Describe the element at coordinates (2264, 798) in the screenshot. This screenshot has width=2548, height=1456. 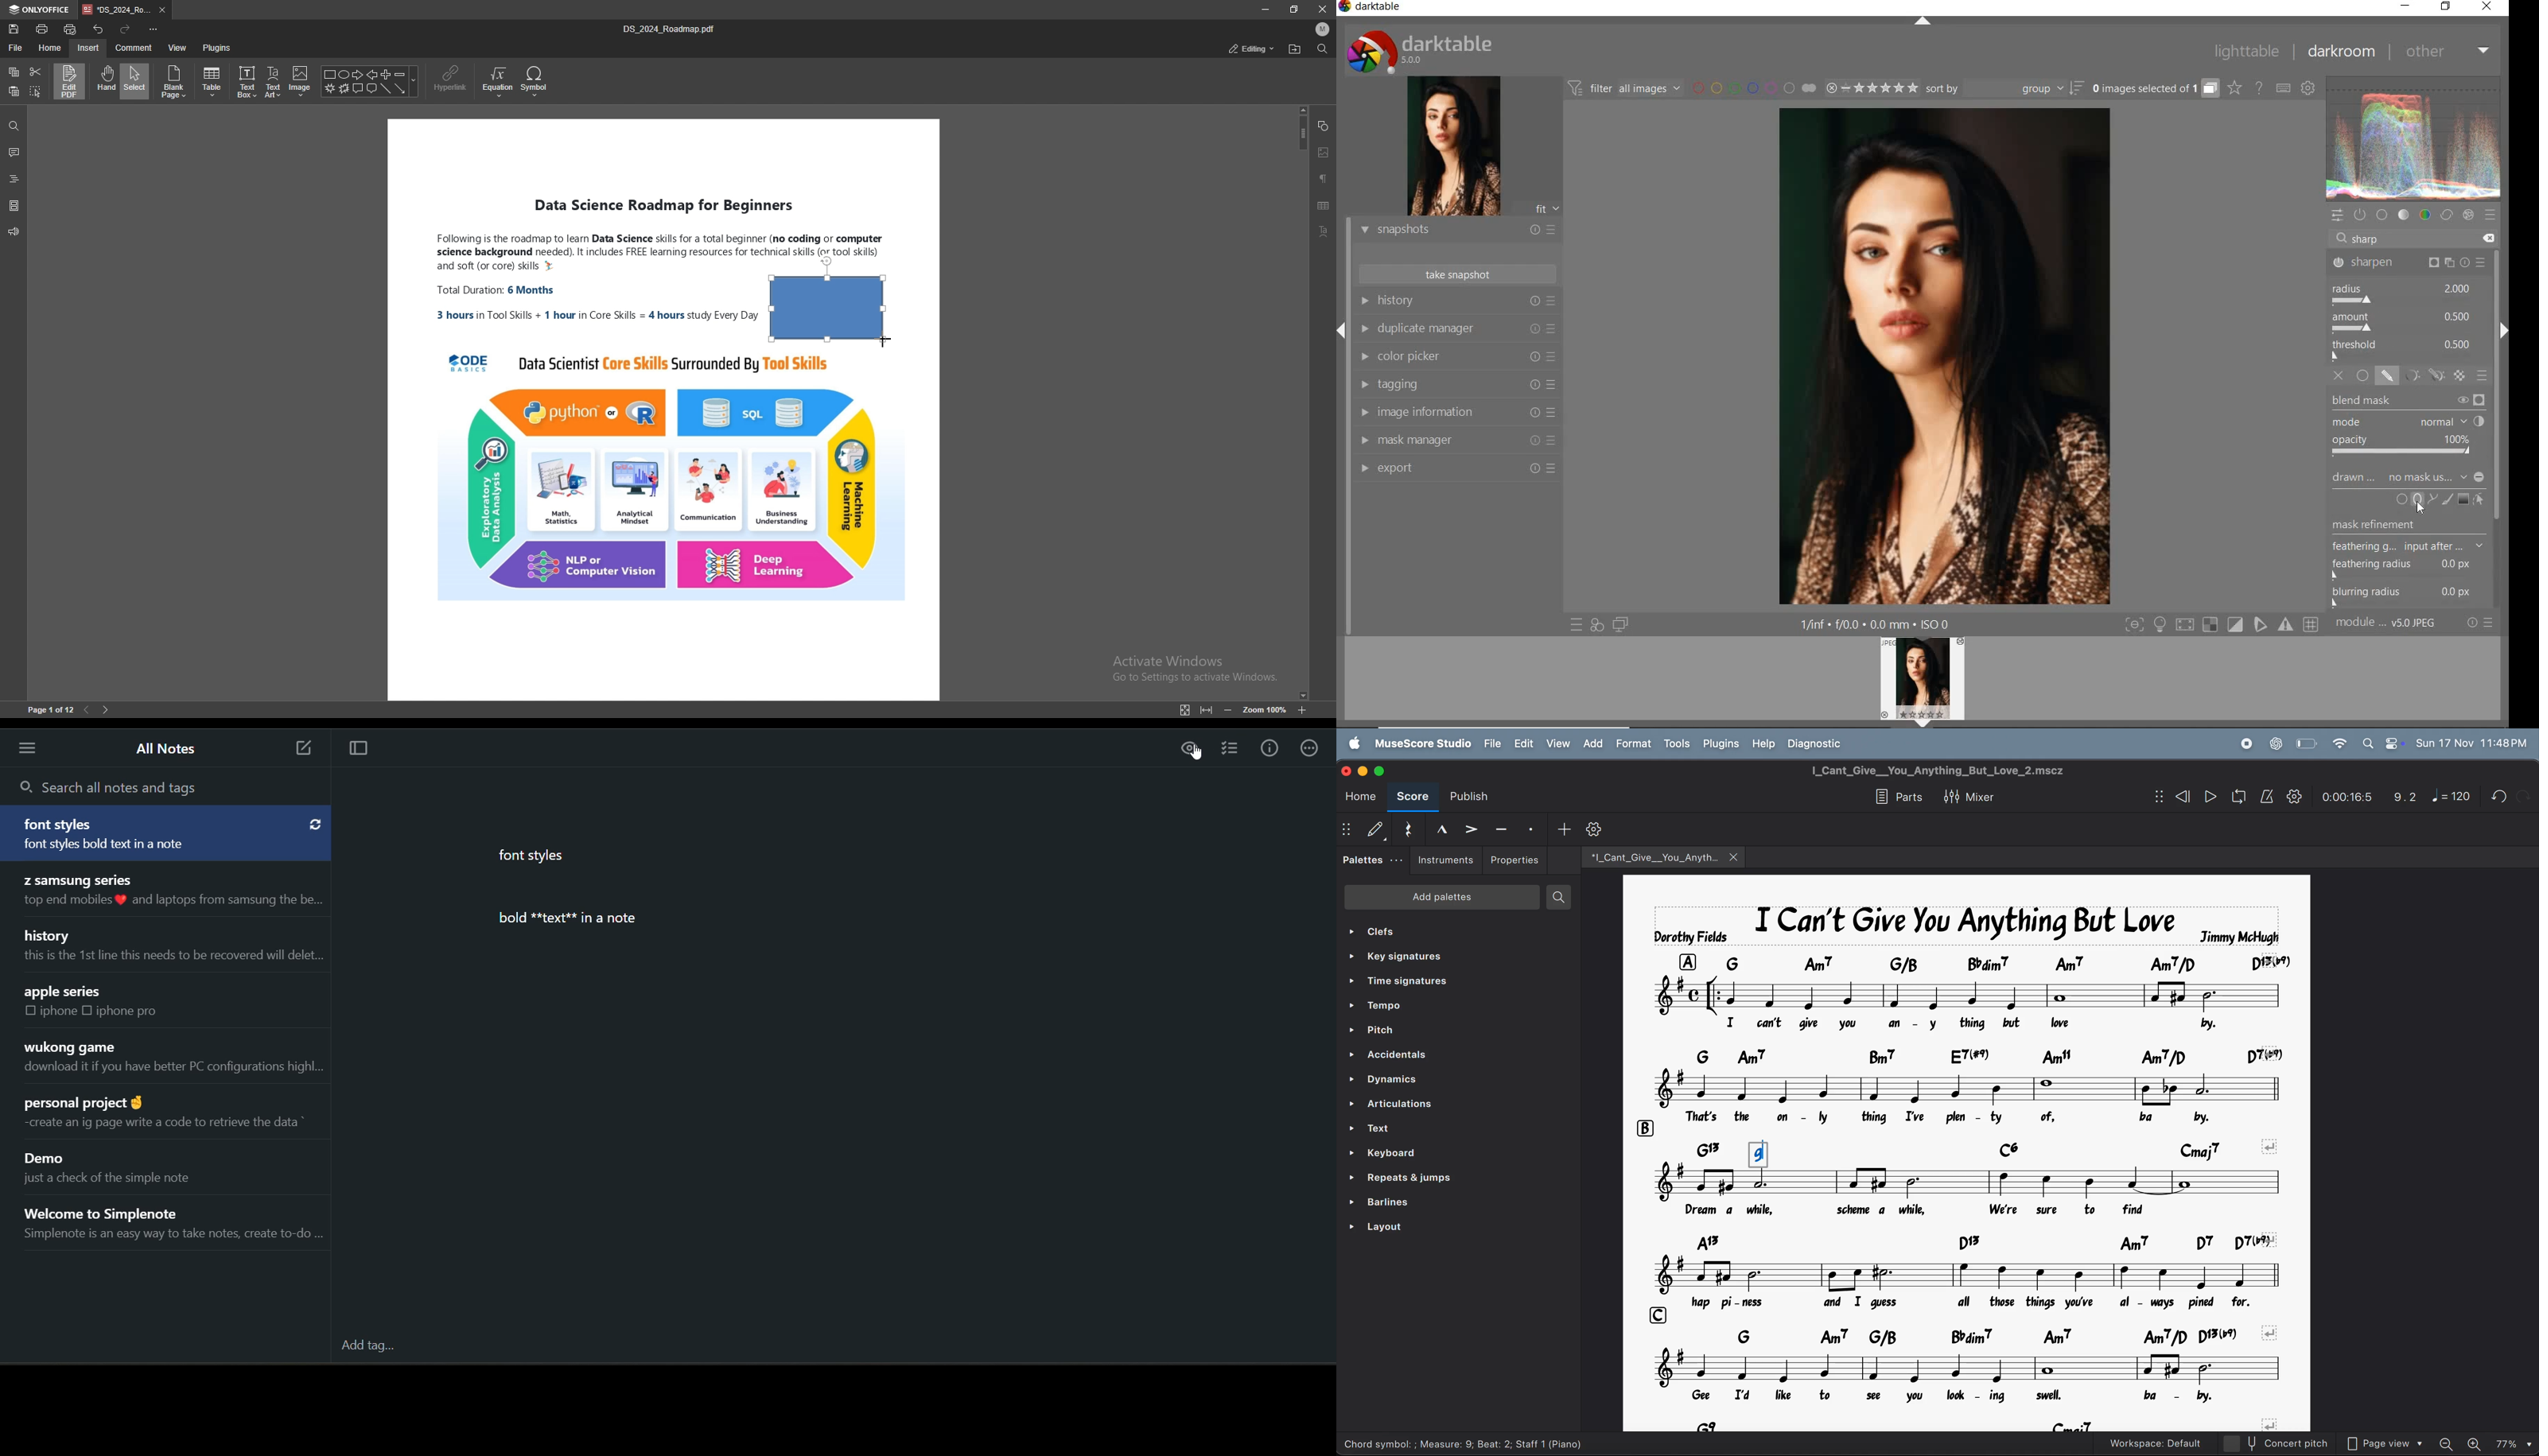
I see `metronome` at that location.